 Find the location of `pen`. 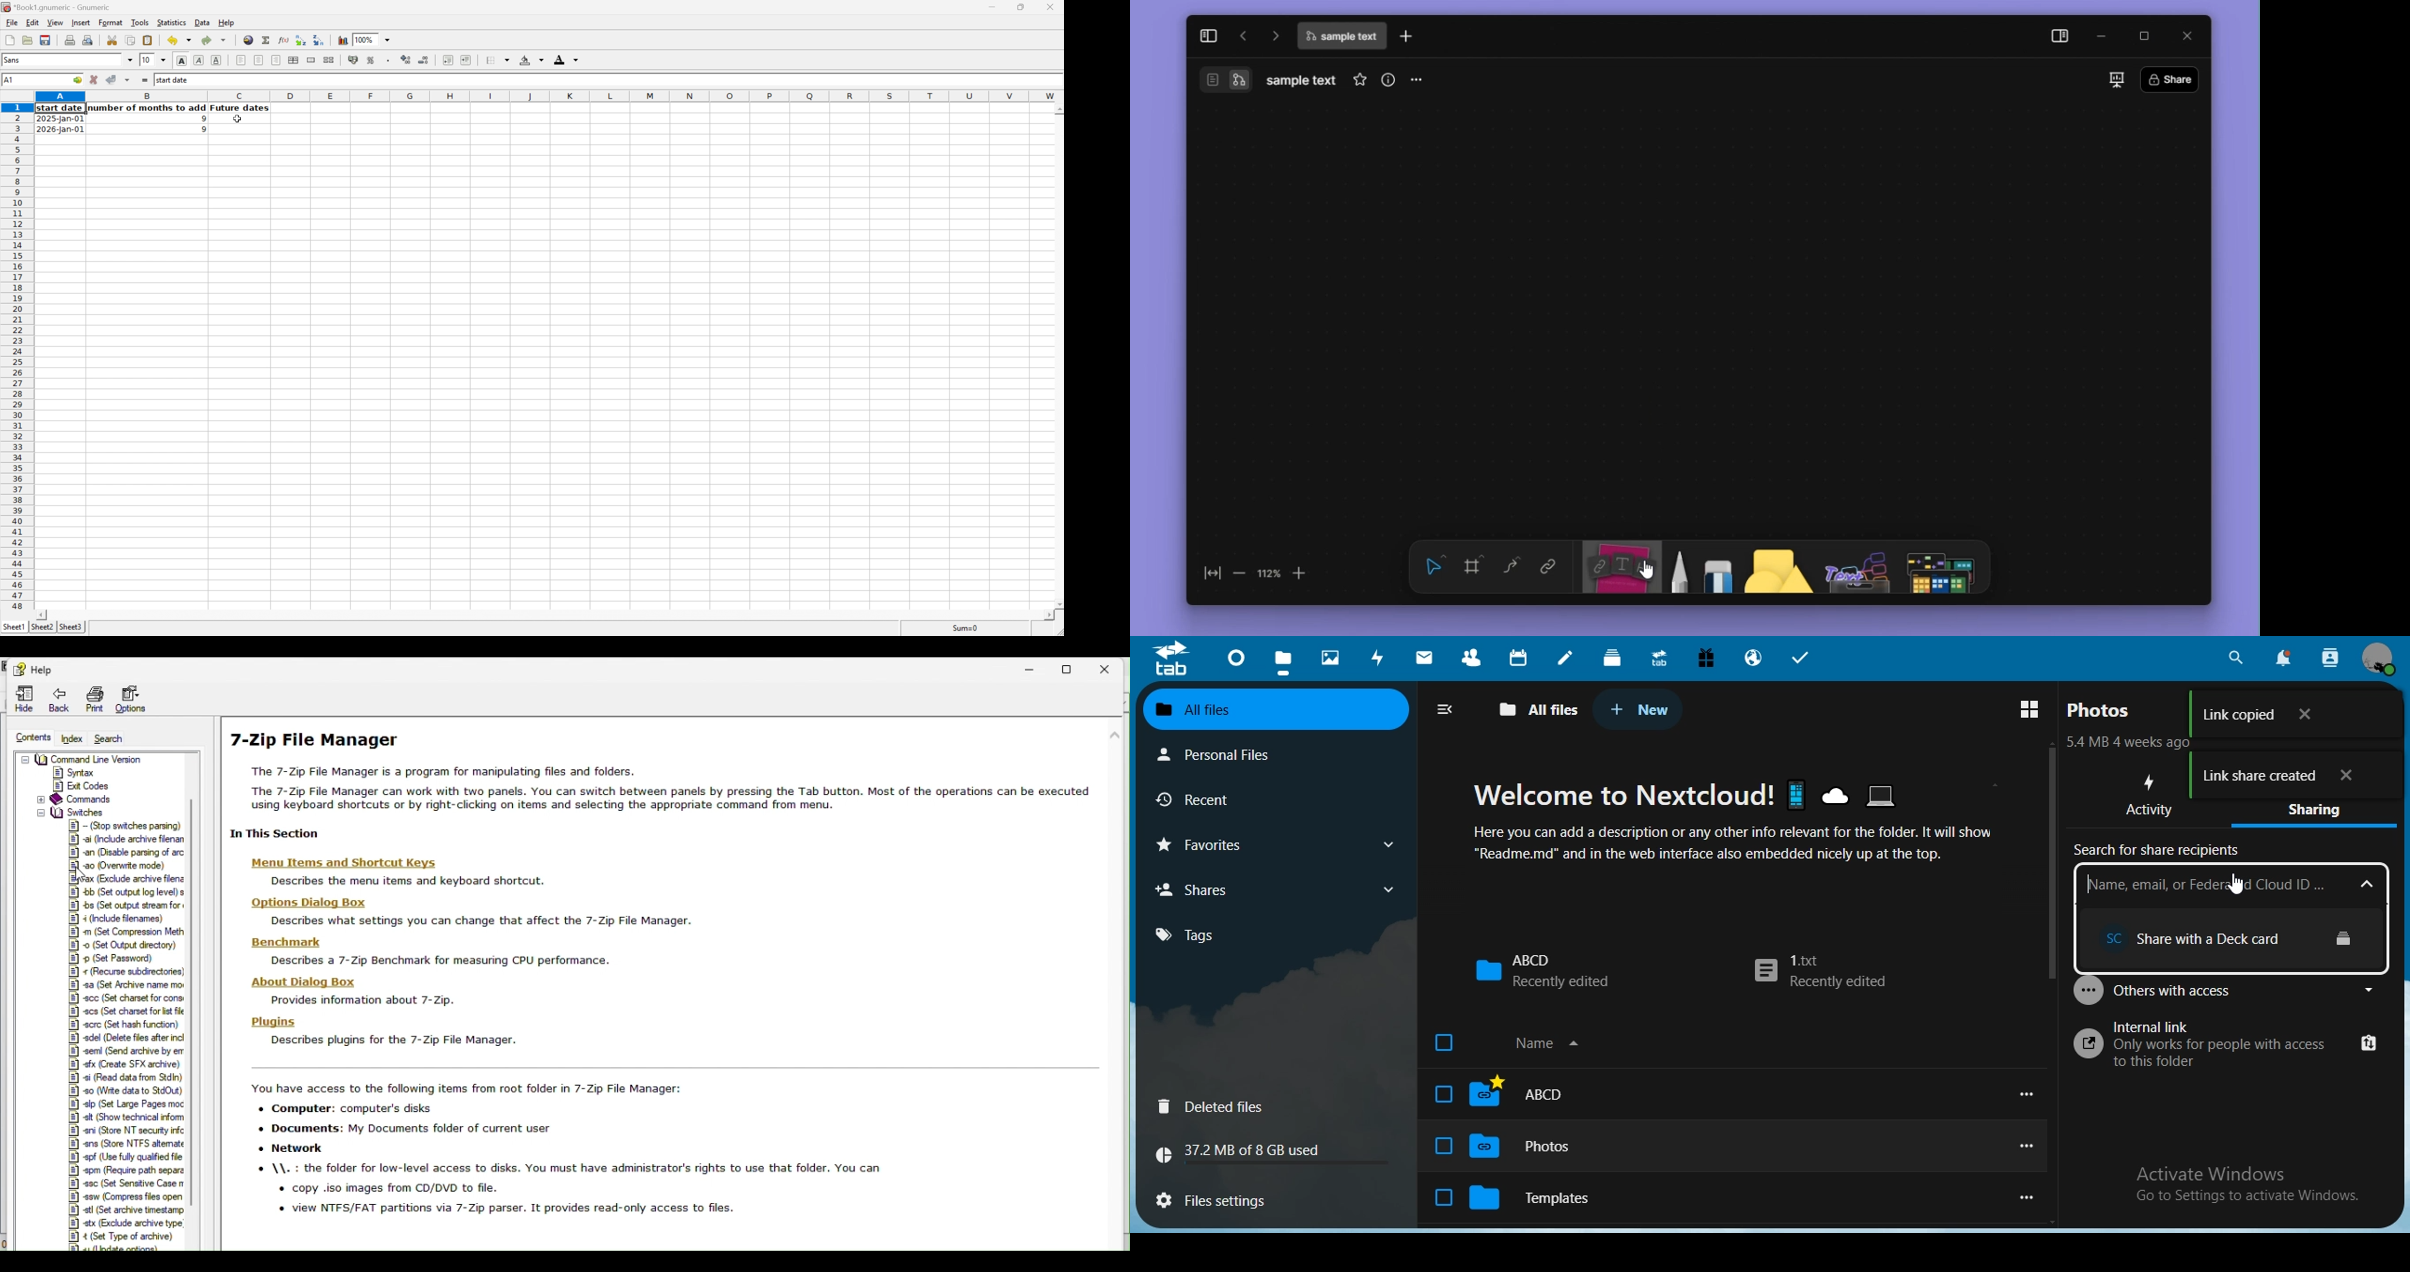

pen is located at coordinates (1682, 567).